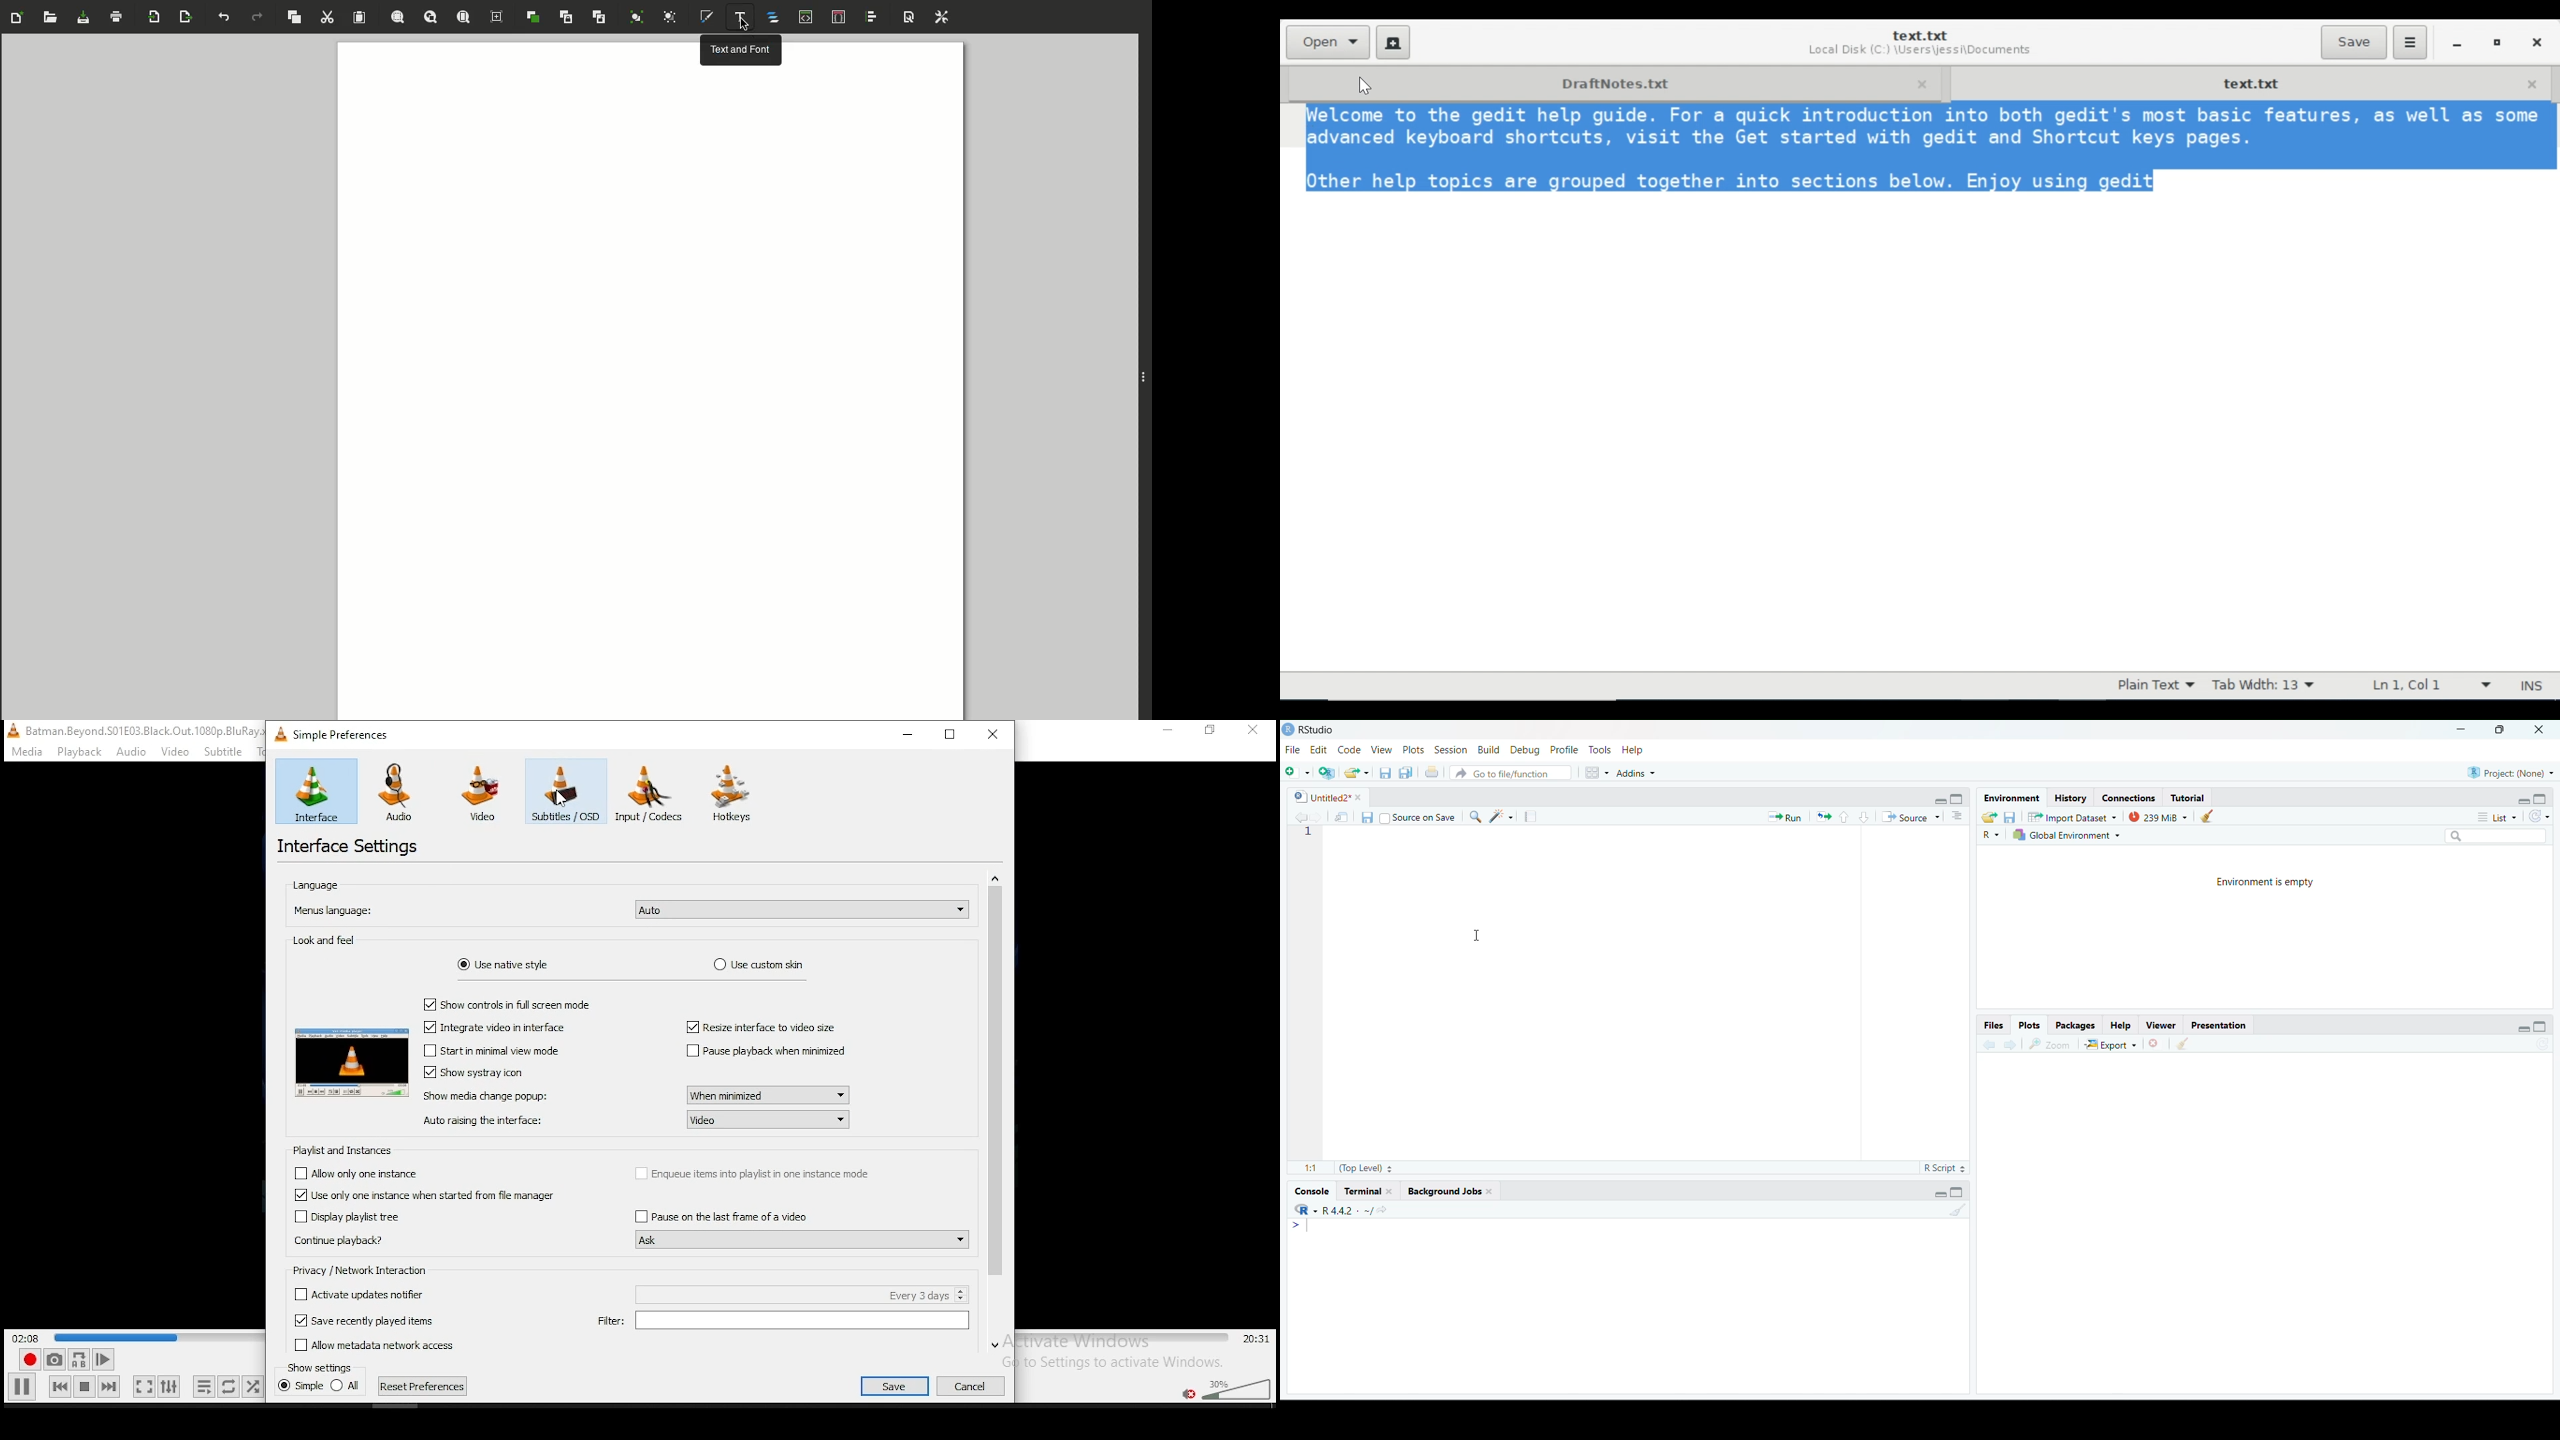  Describe the element at coordinates (2543, 1026) in the screenshot. I see `Maximize` at that location.